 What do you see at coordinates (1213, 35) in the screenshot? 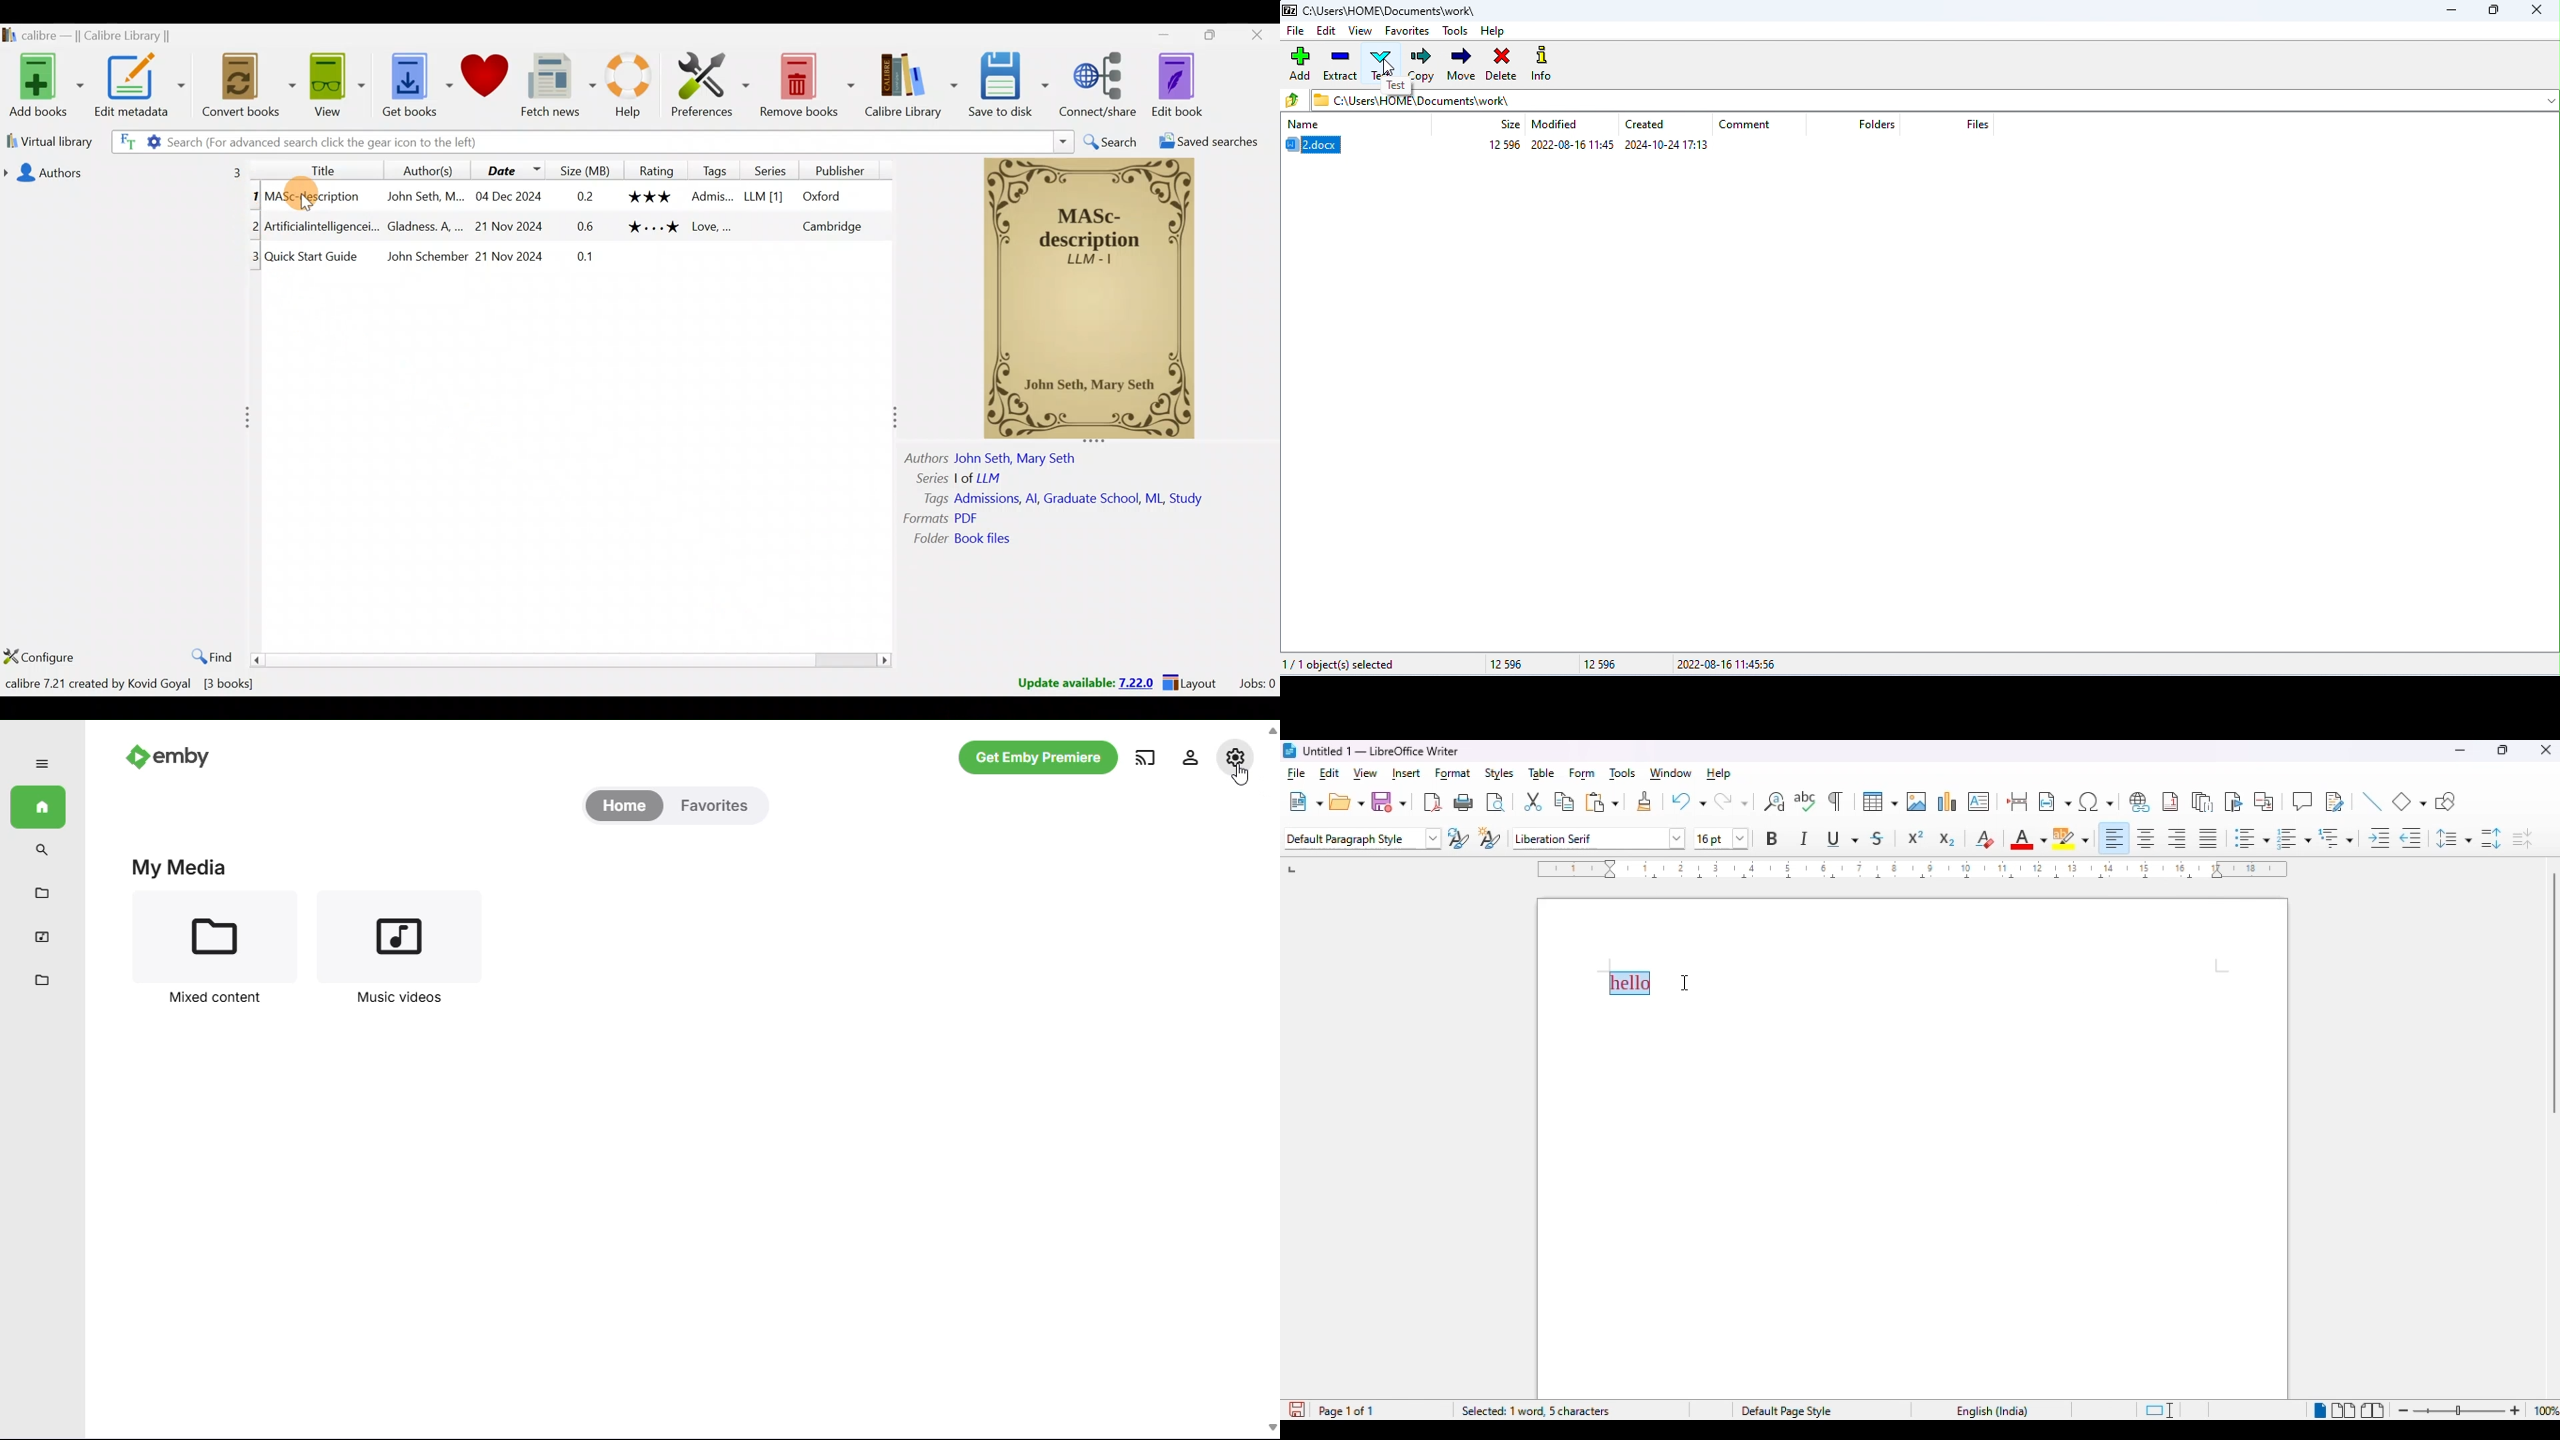
I see `Maximise` at bounding box center [1213, 35].